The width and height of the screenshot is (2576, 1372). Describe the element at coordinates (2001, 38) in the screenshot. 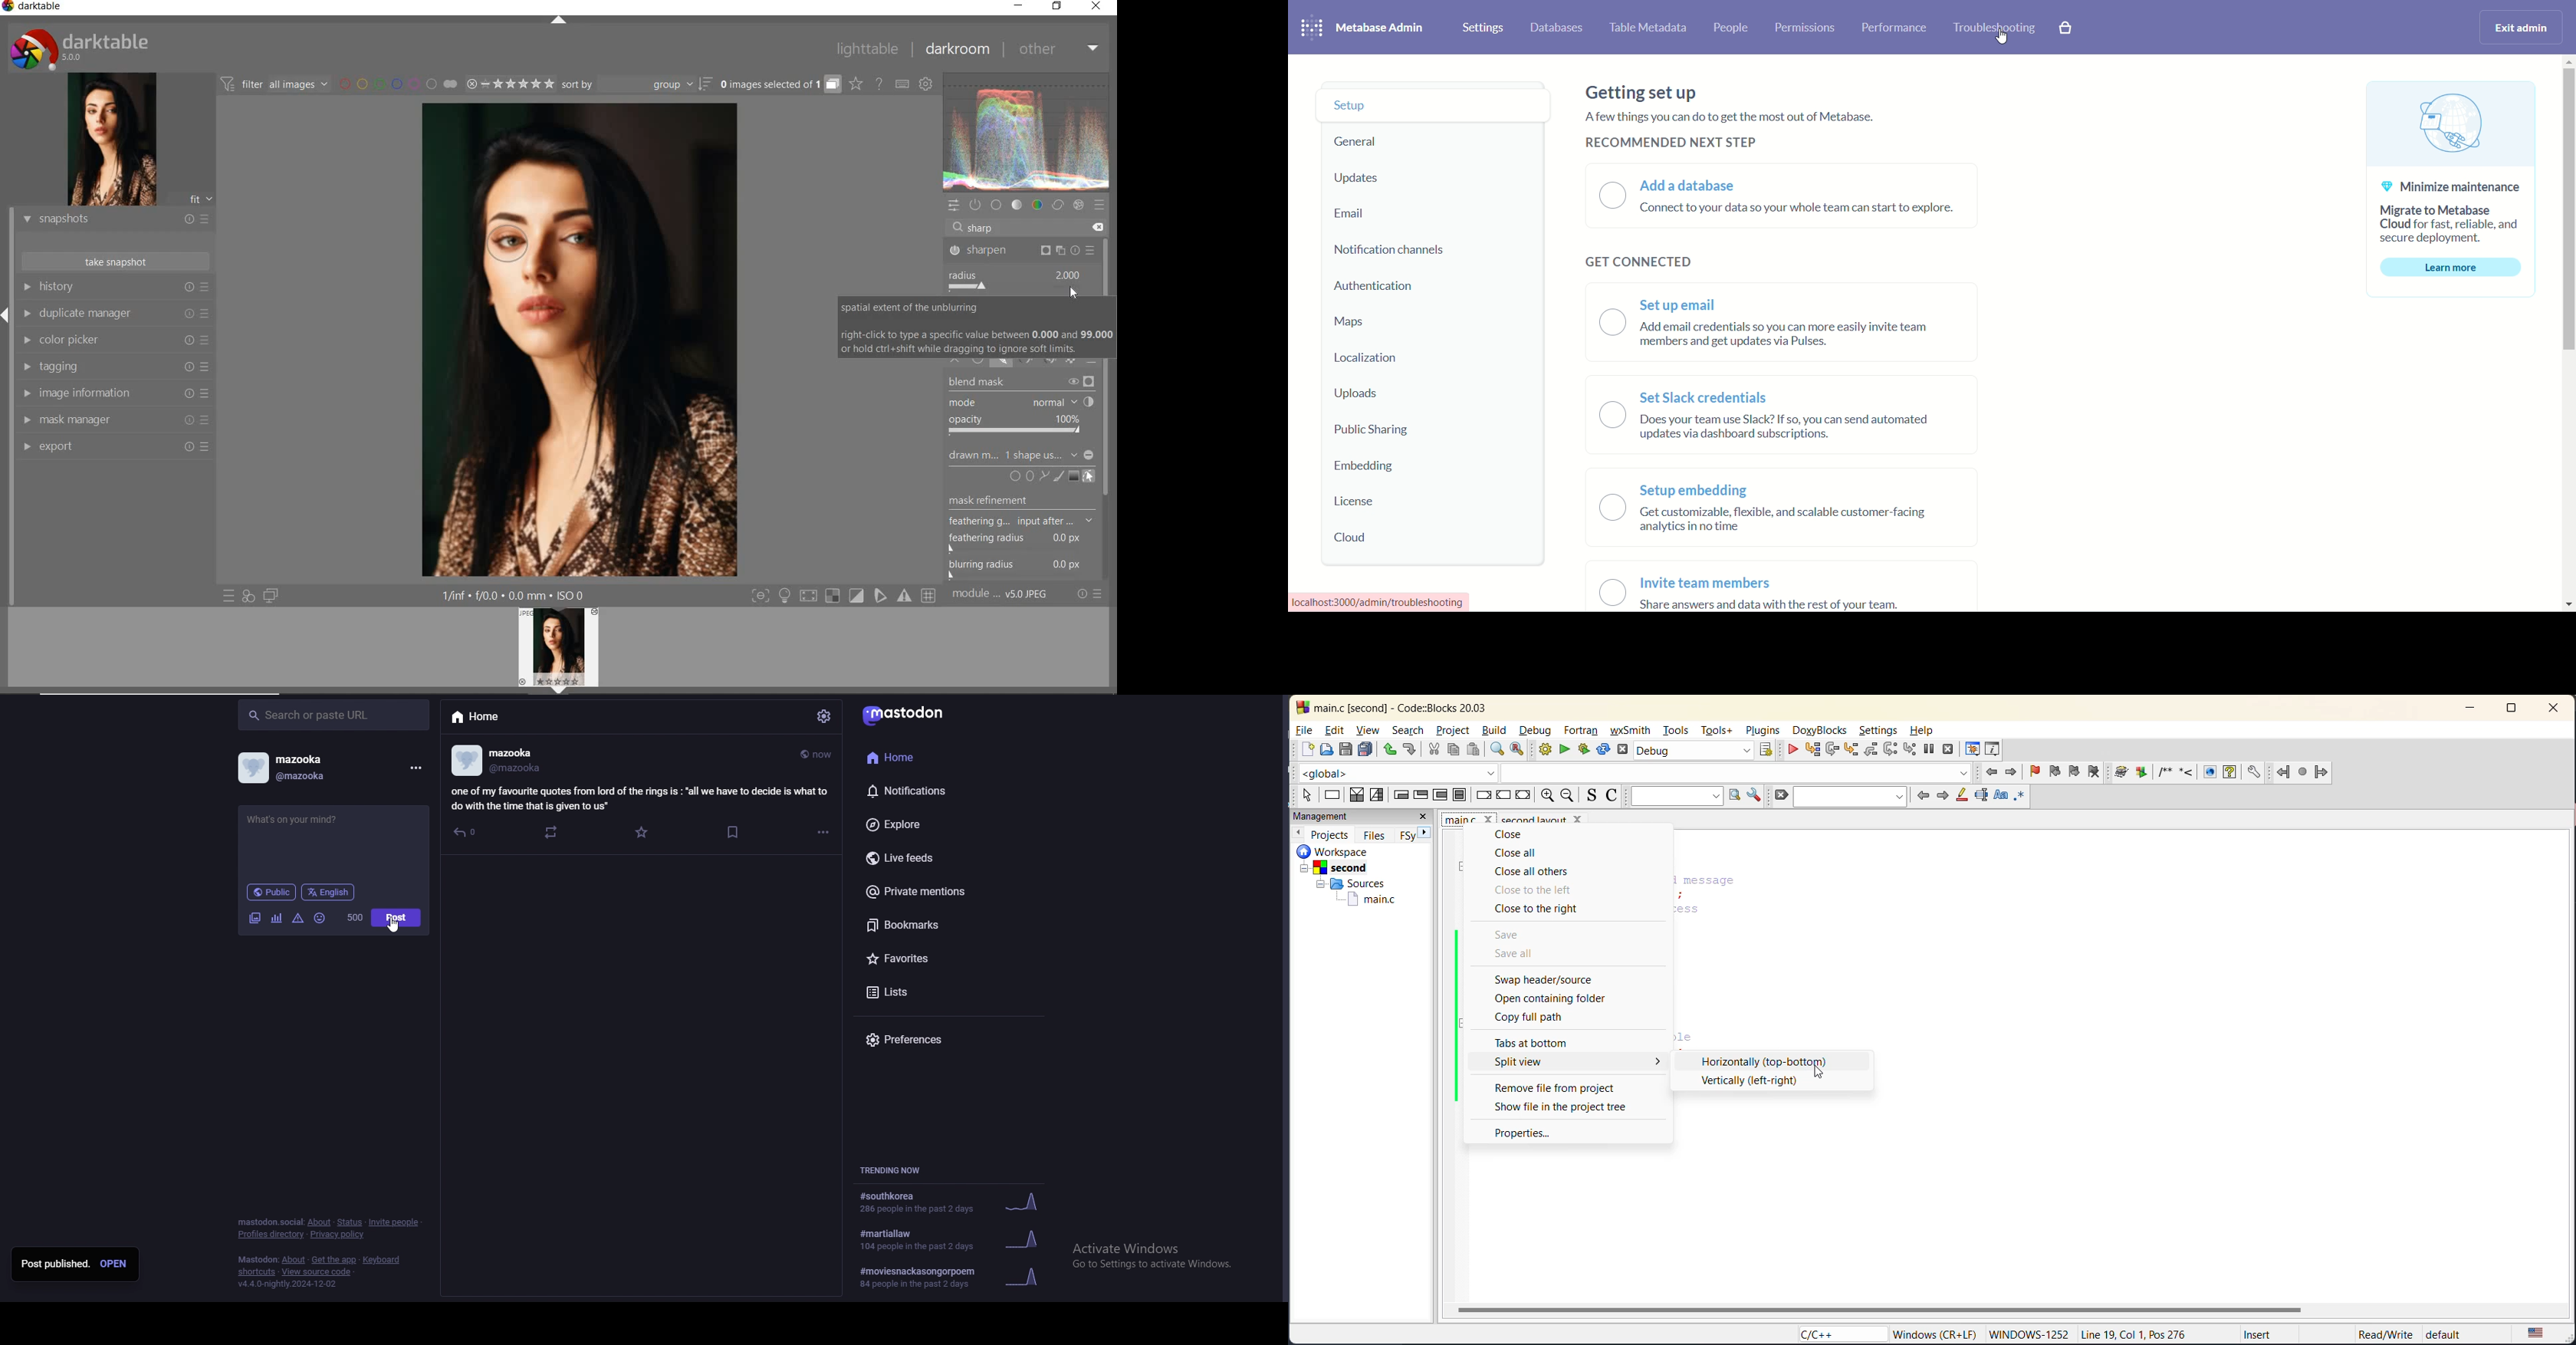

I see `cursor` at that location.